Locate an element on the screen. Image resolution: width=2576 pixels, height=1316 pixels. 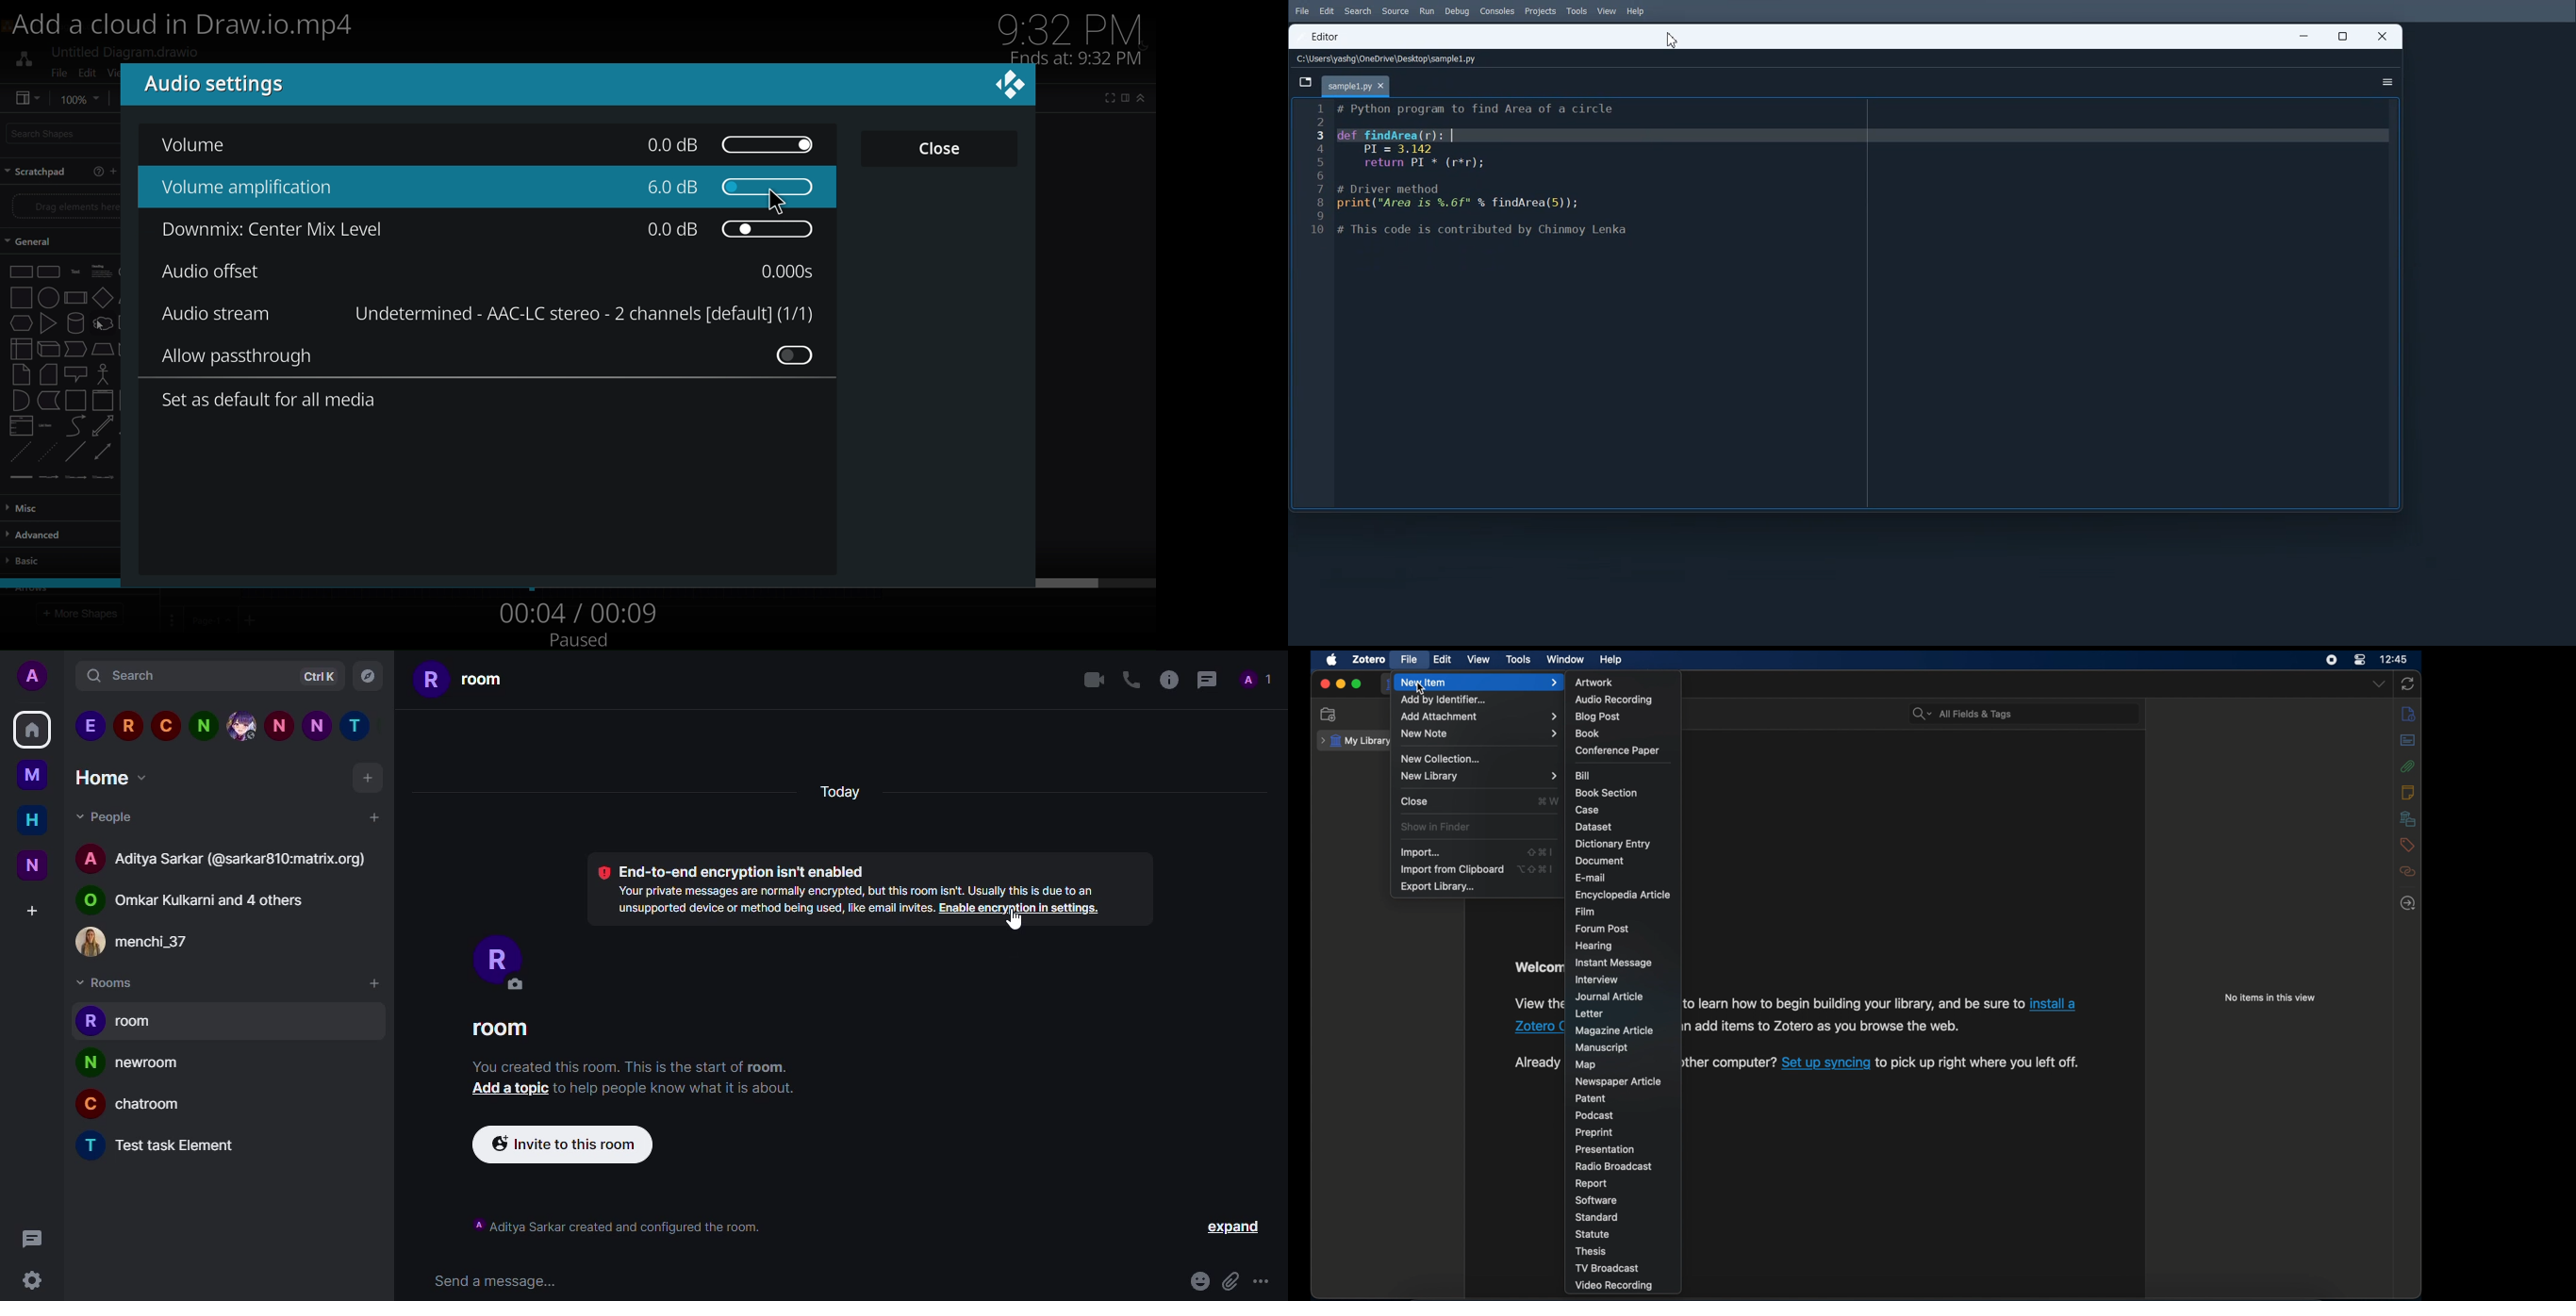
Debug is located at coordinates (1457, 11).